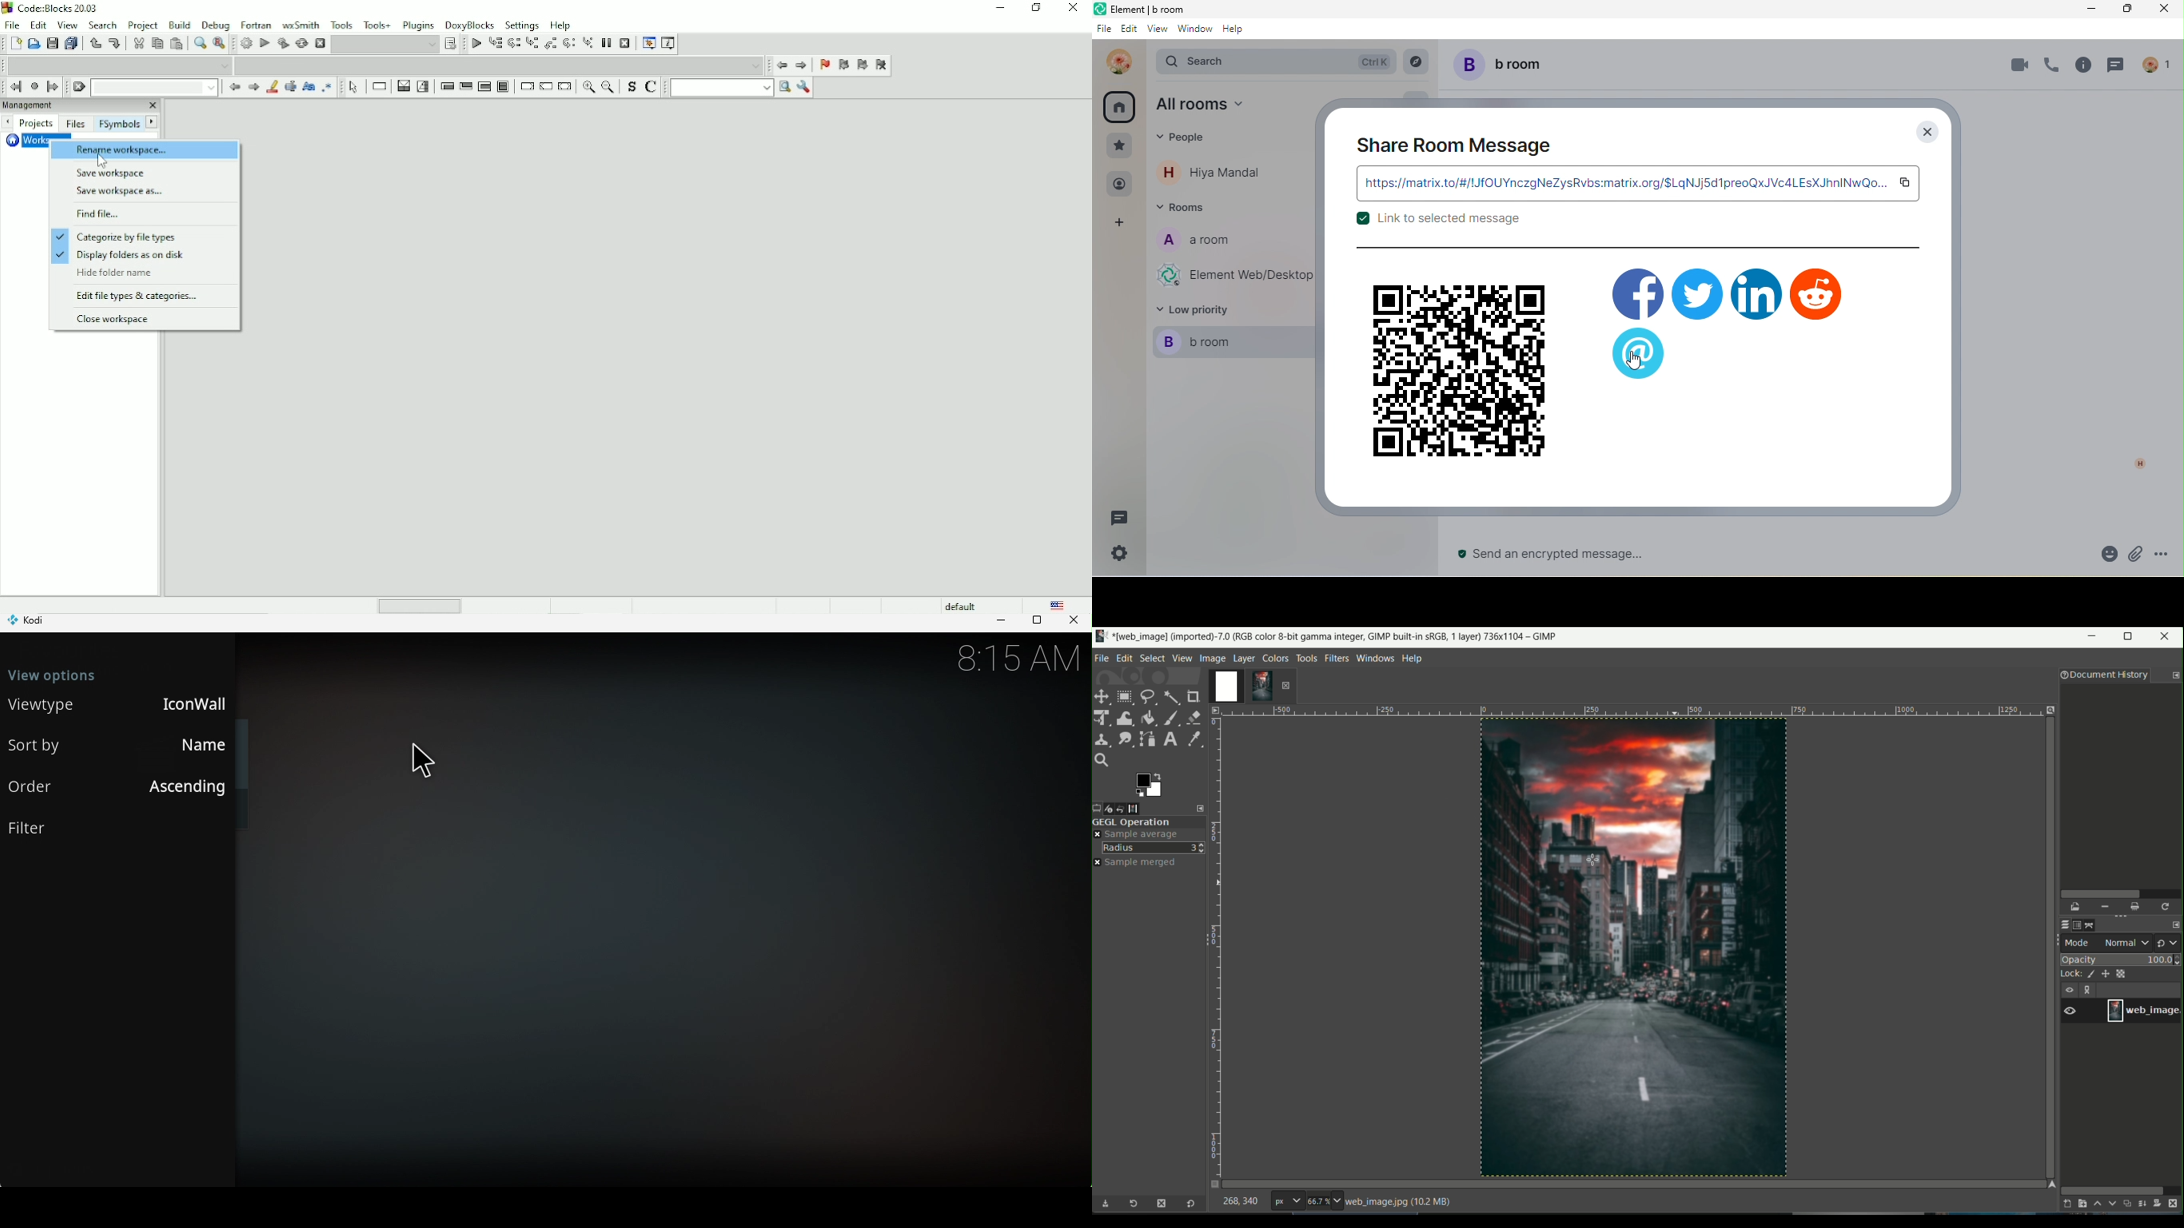 Image resolution: width=2184 pixels, height=1232 pixels. What do you see at coordinates (803, 87) in the screenshot?
I see `Show options window` at bounding box center [803, 87].